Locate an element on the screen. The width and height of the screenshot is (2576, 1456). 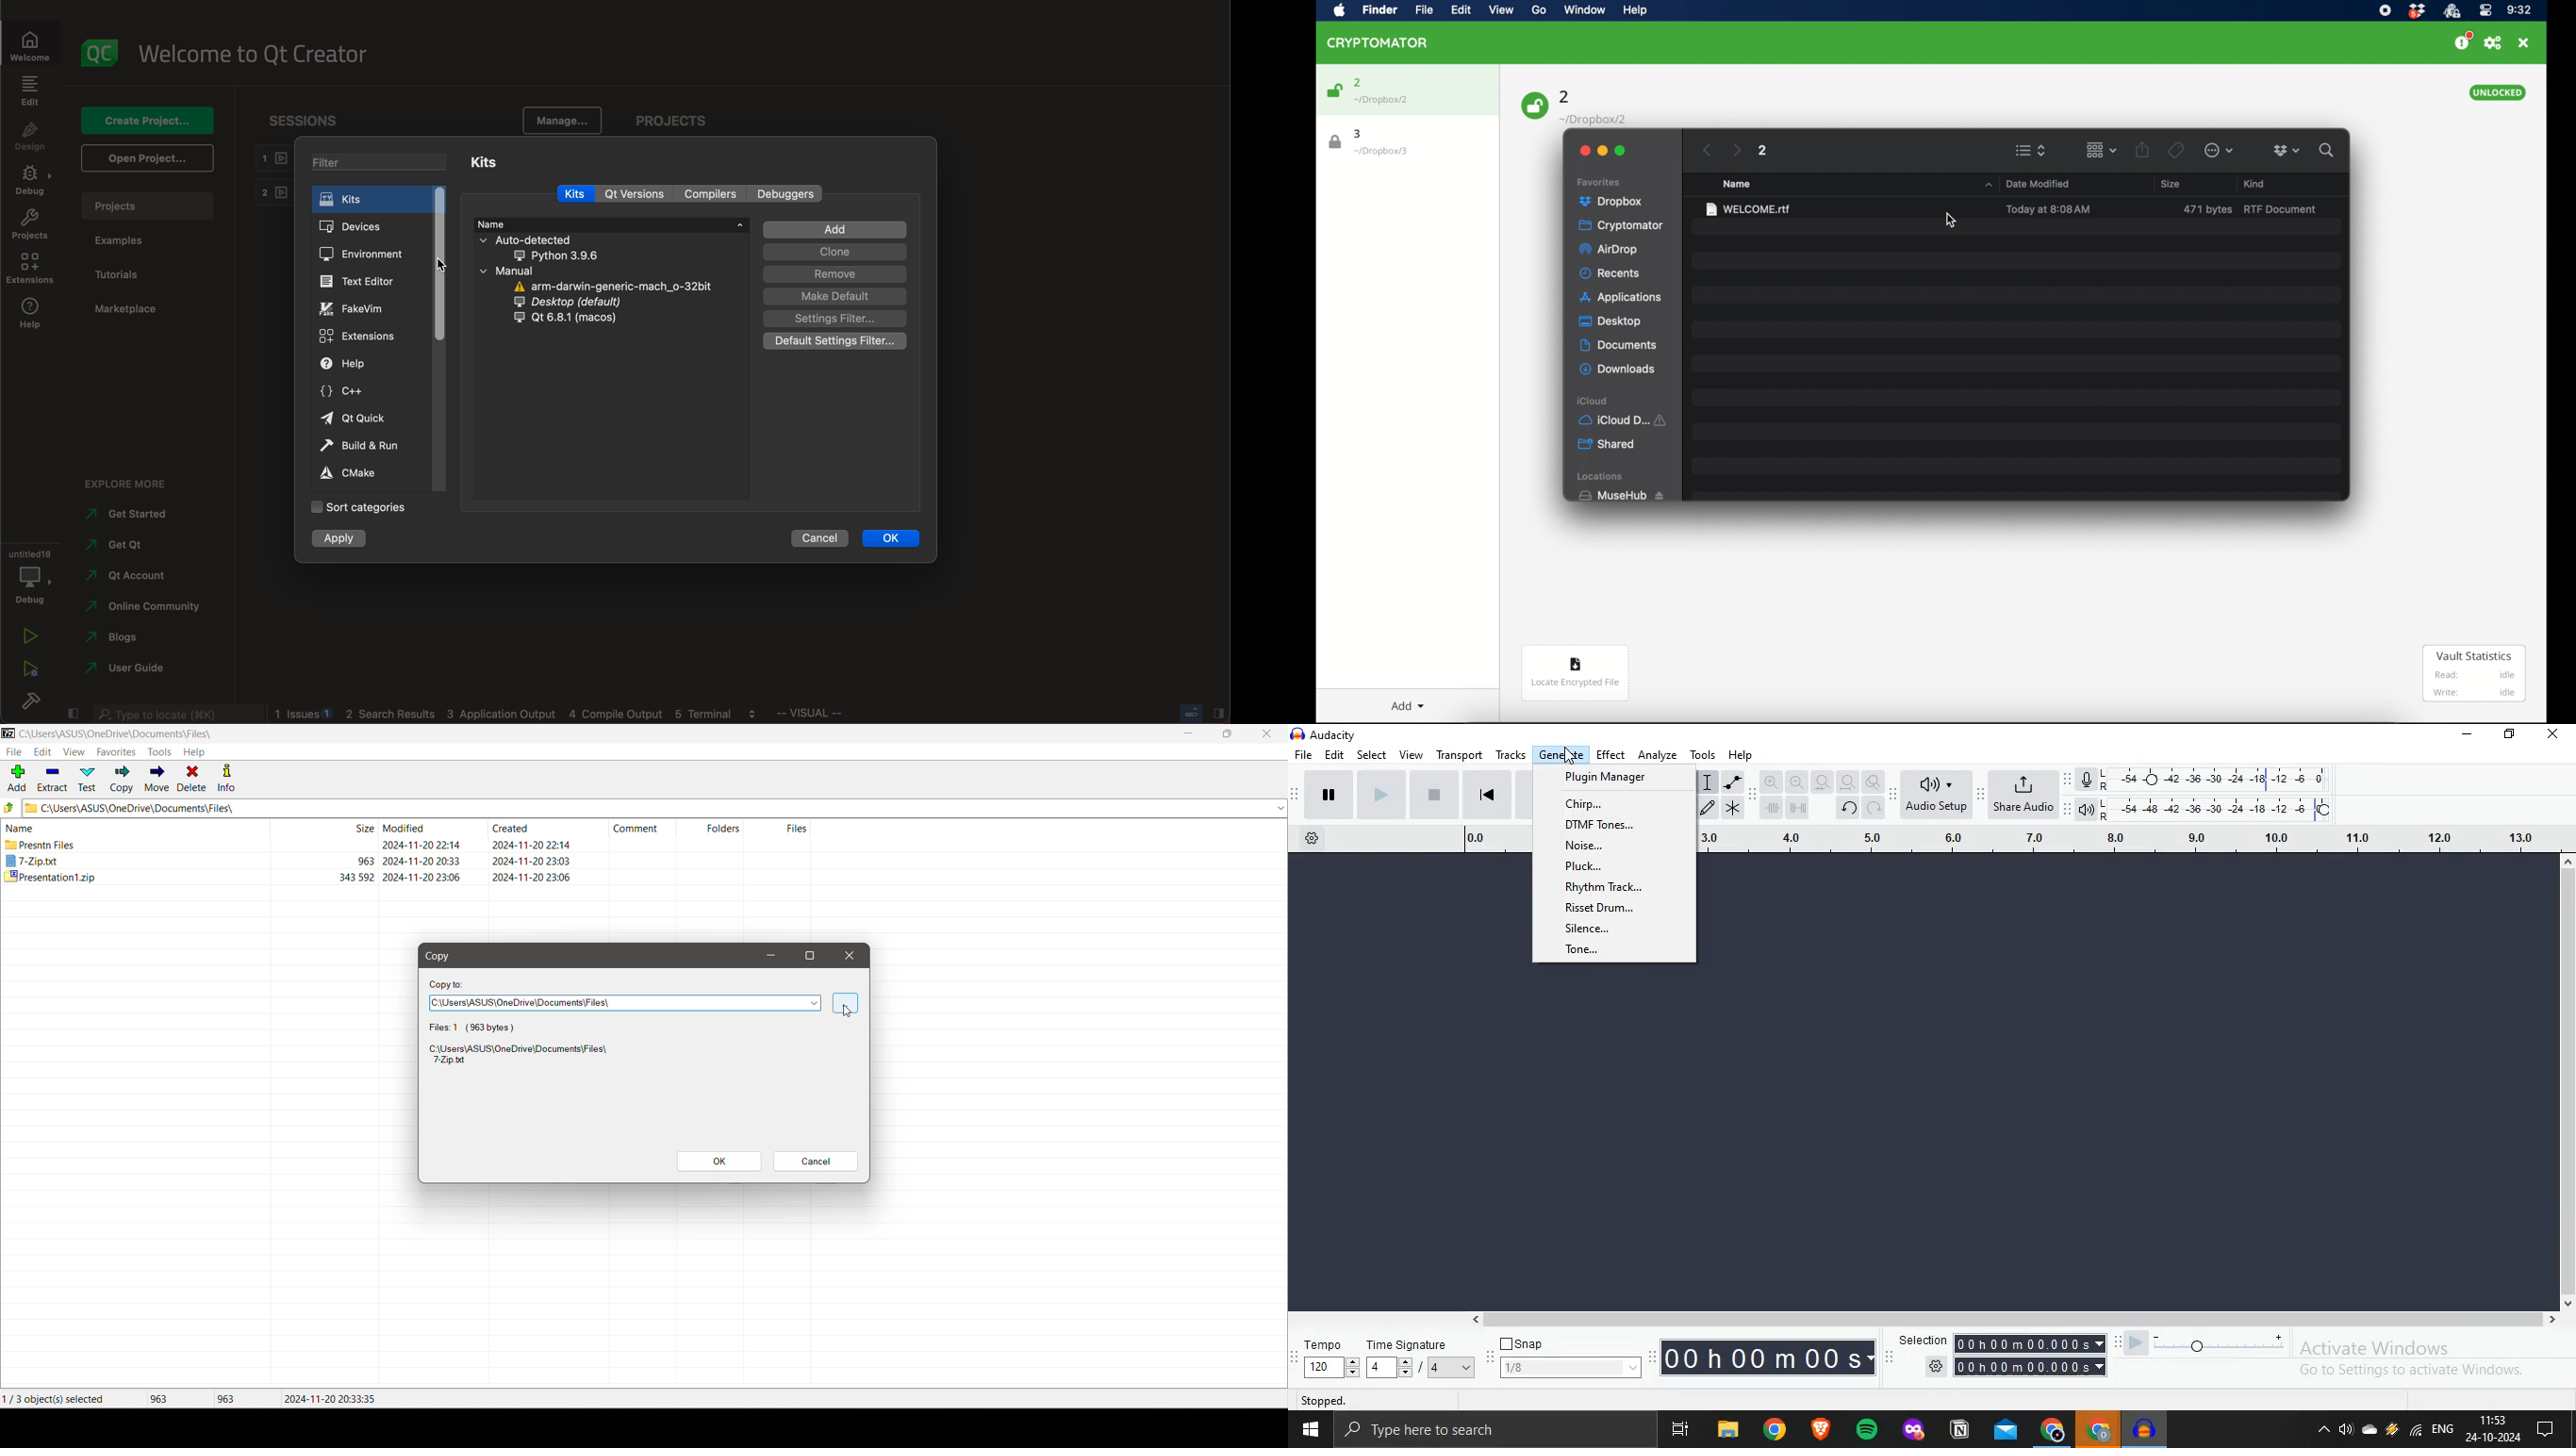
LR Mike is located at coordinates (2208, 781).